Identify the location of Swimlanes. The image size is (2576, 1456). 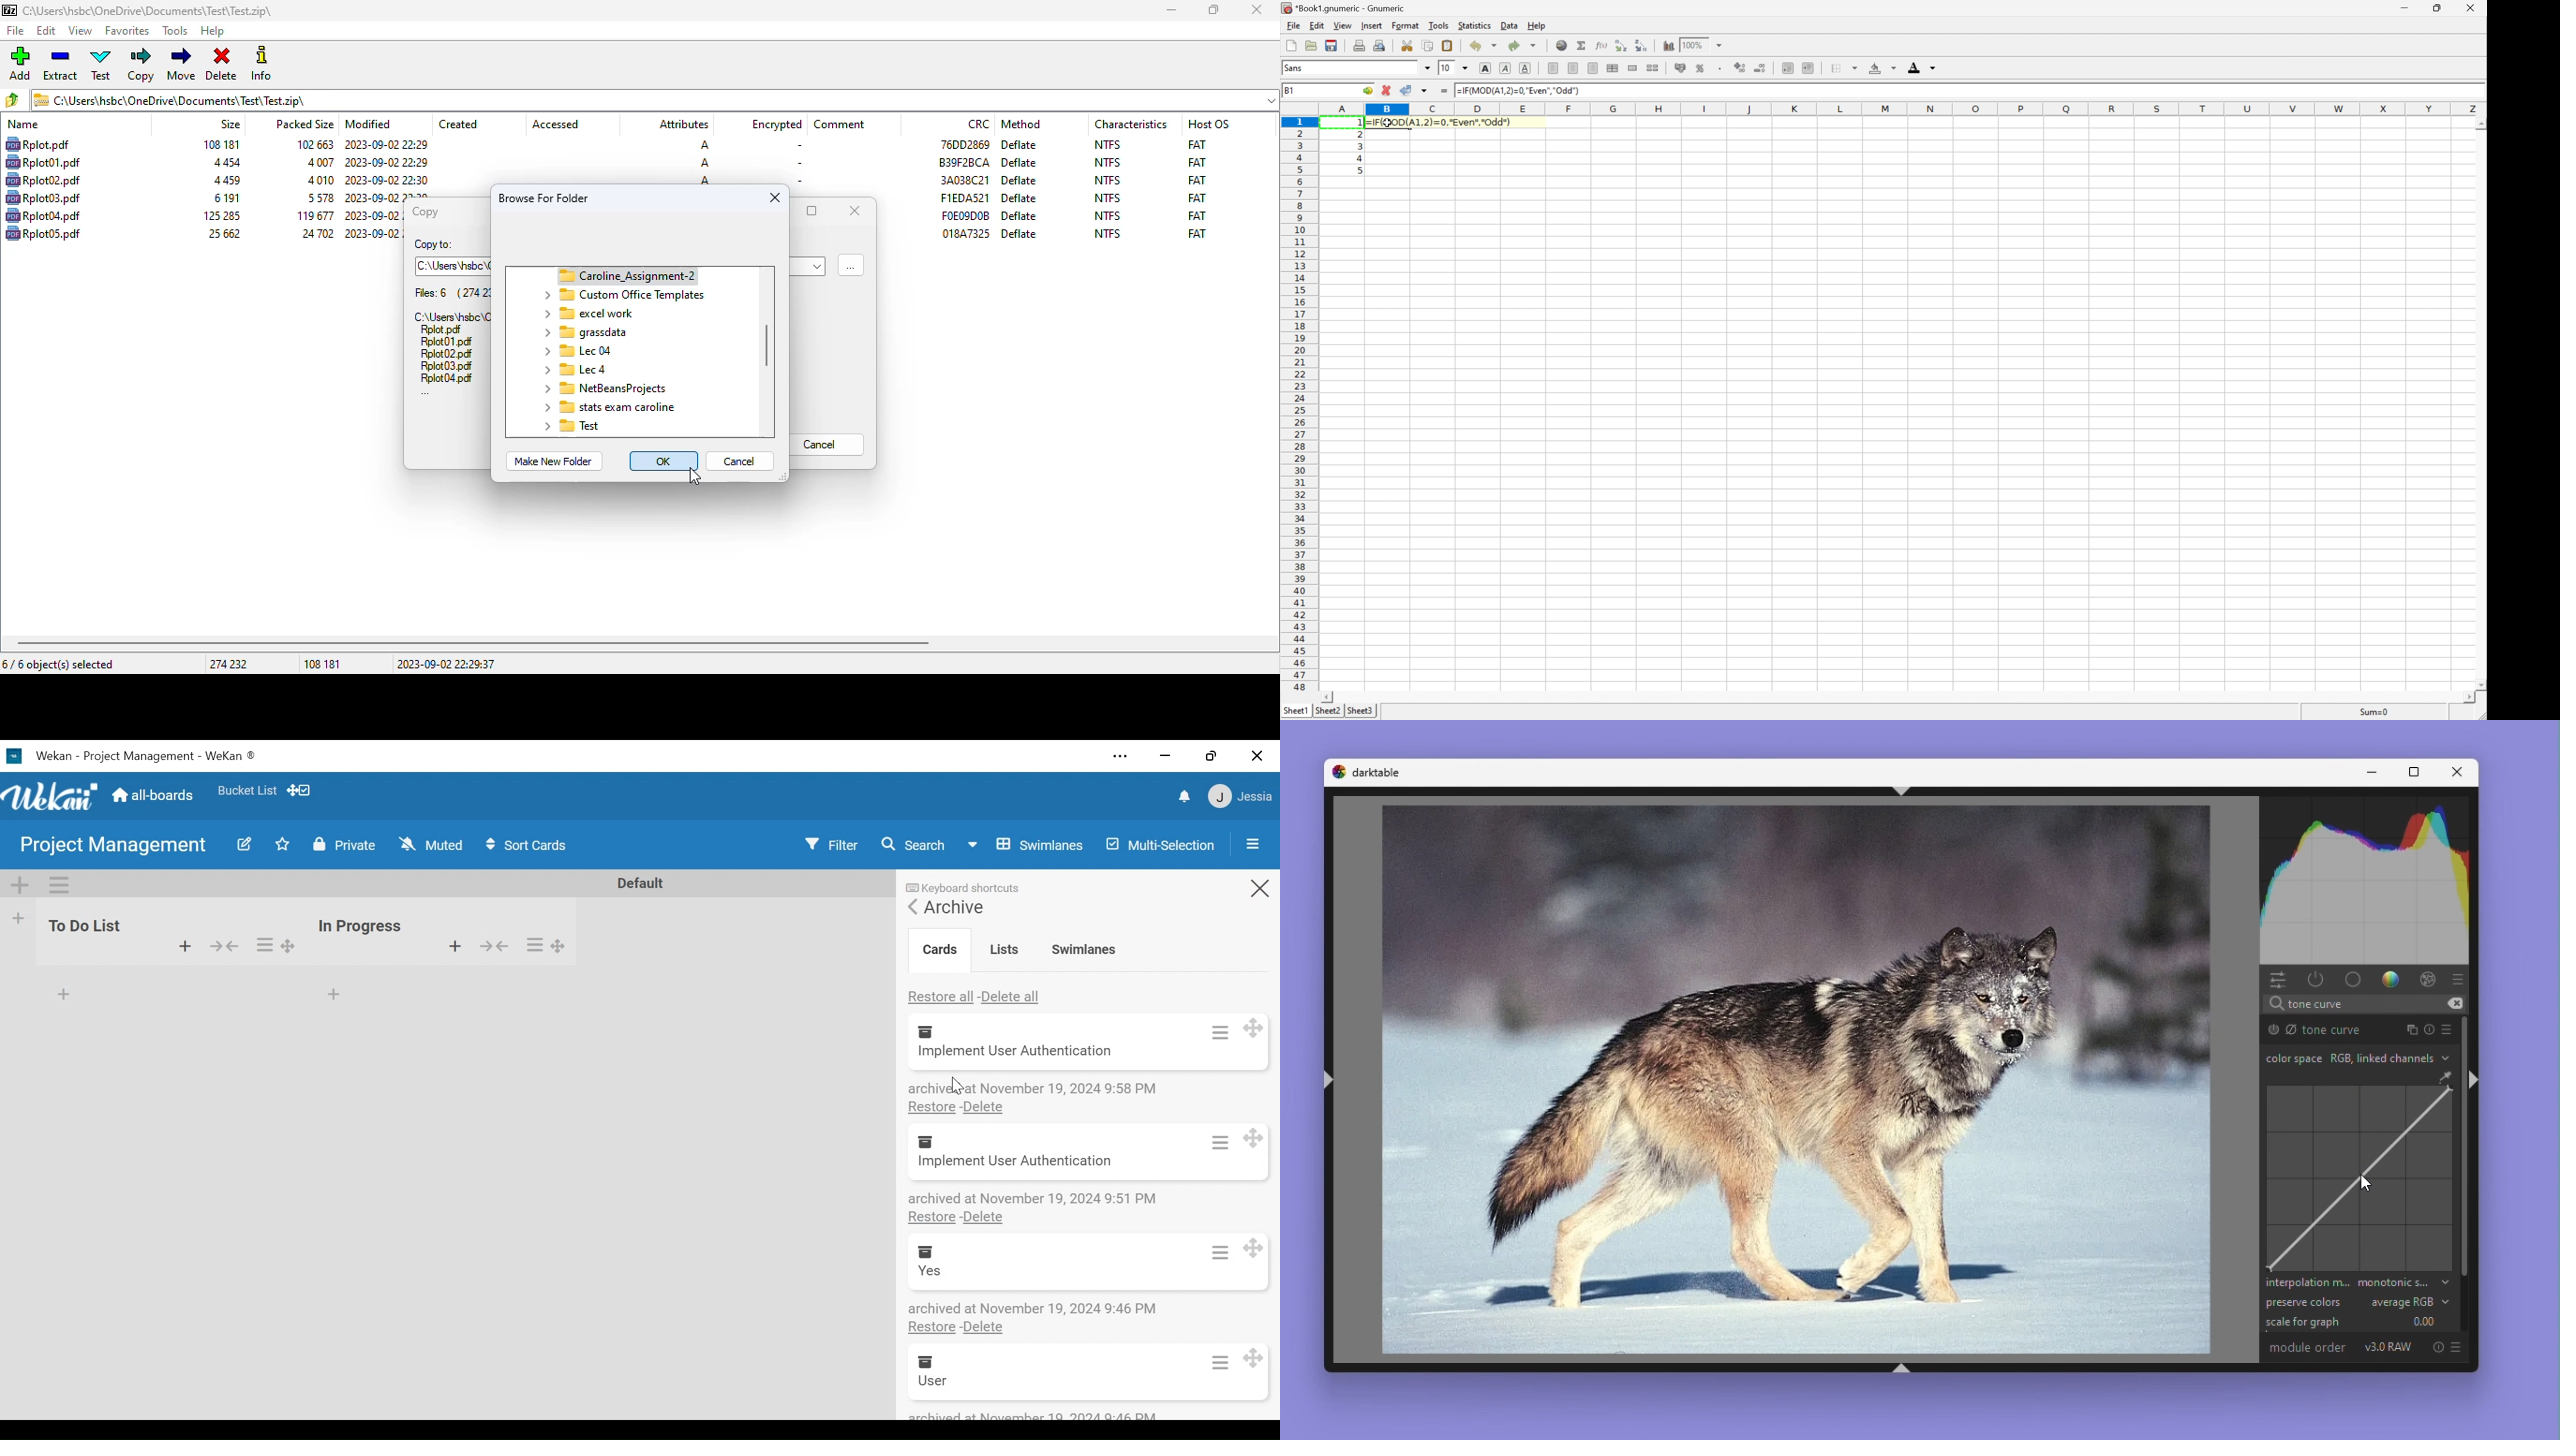
(1083, 951).